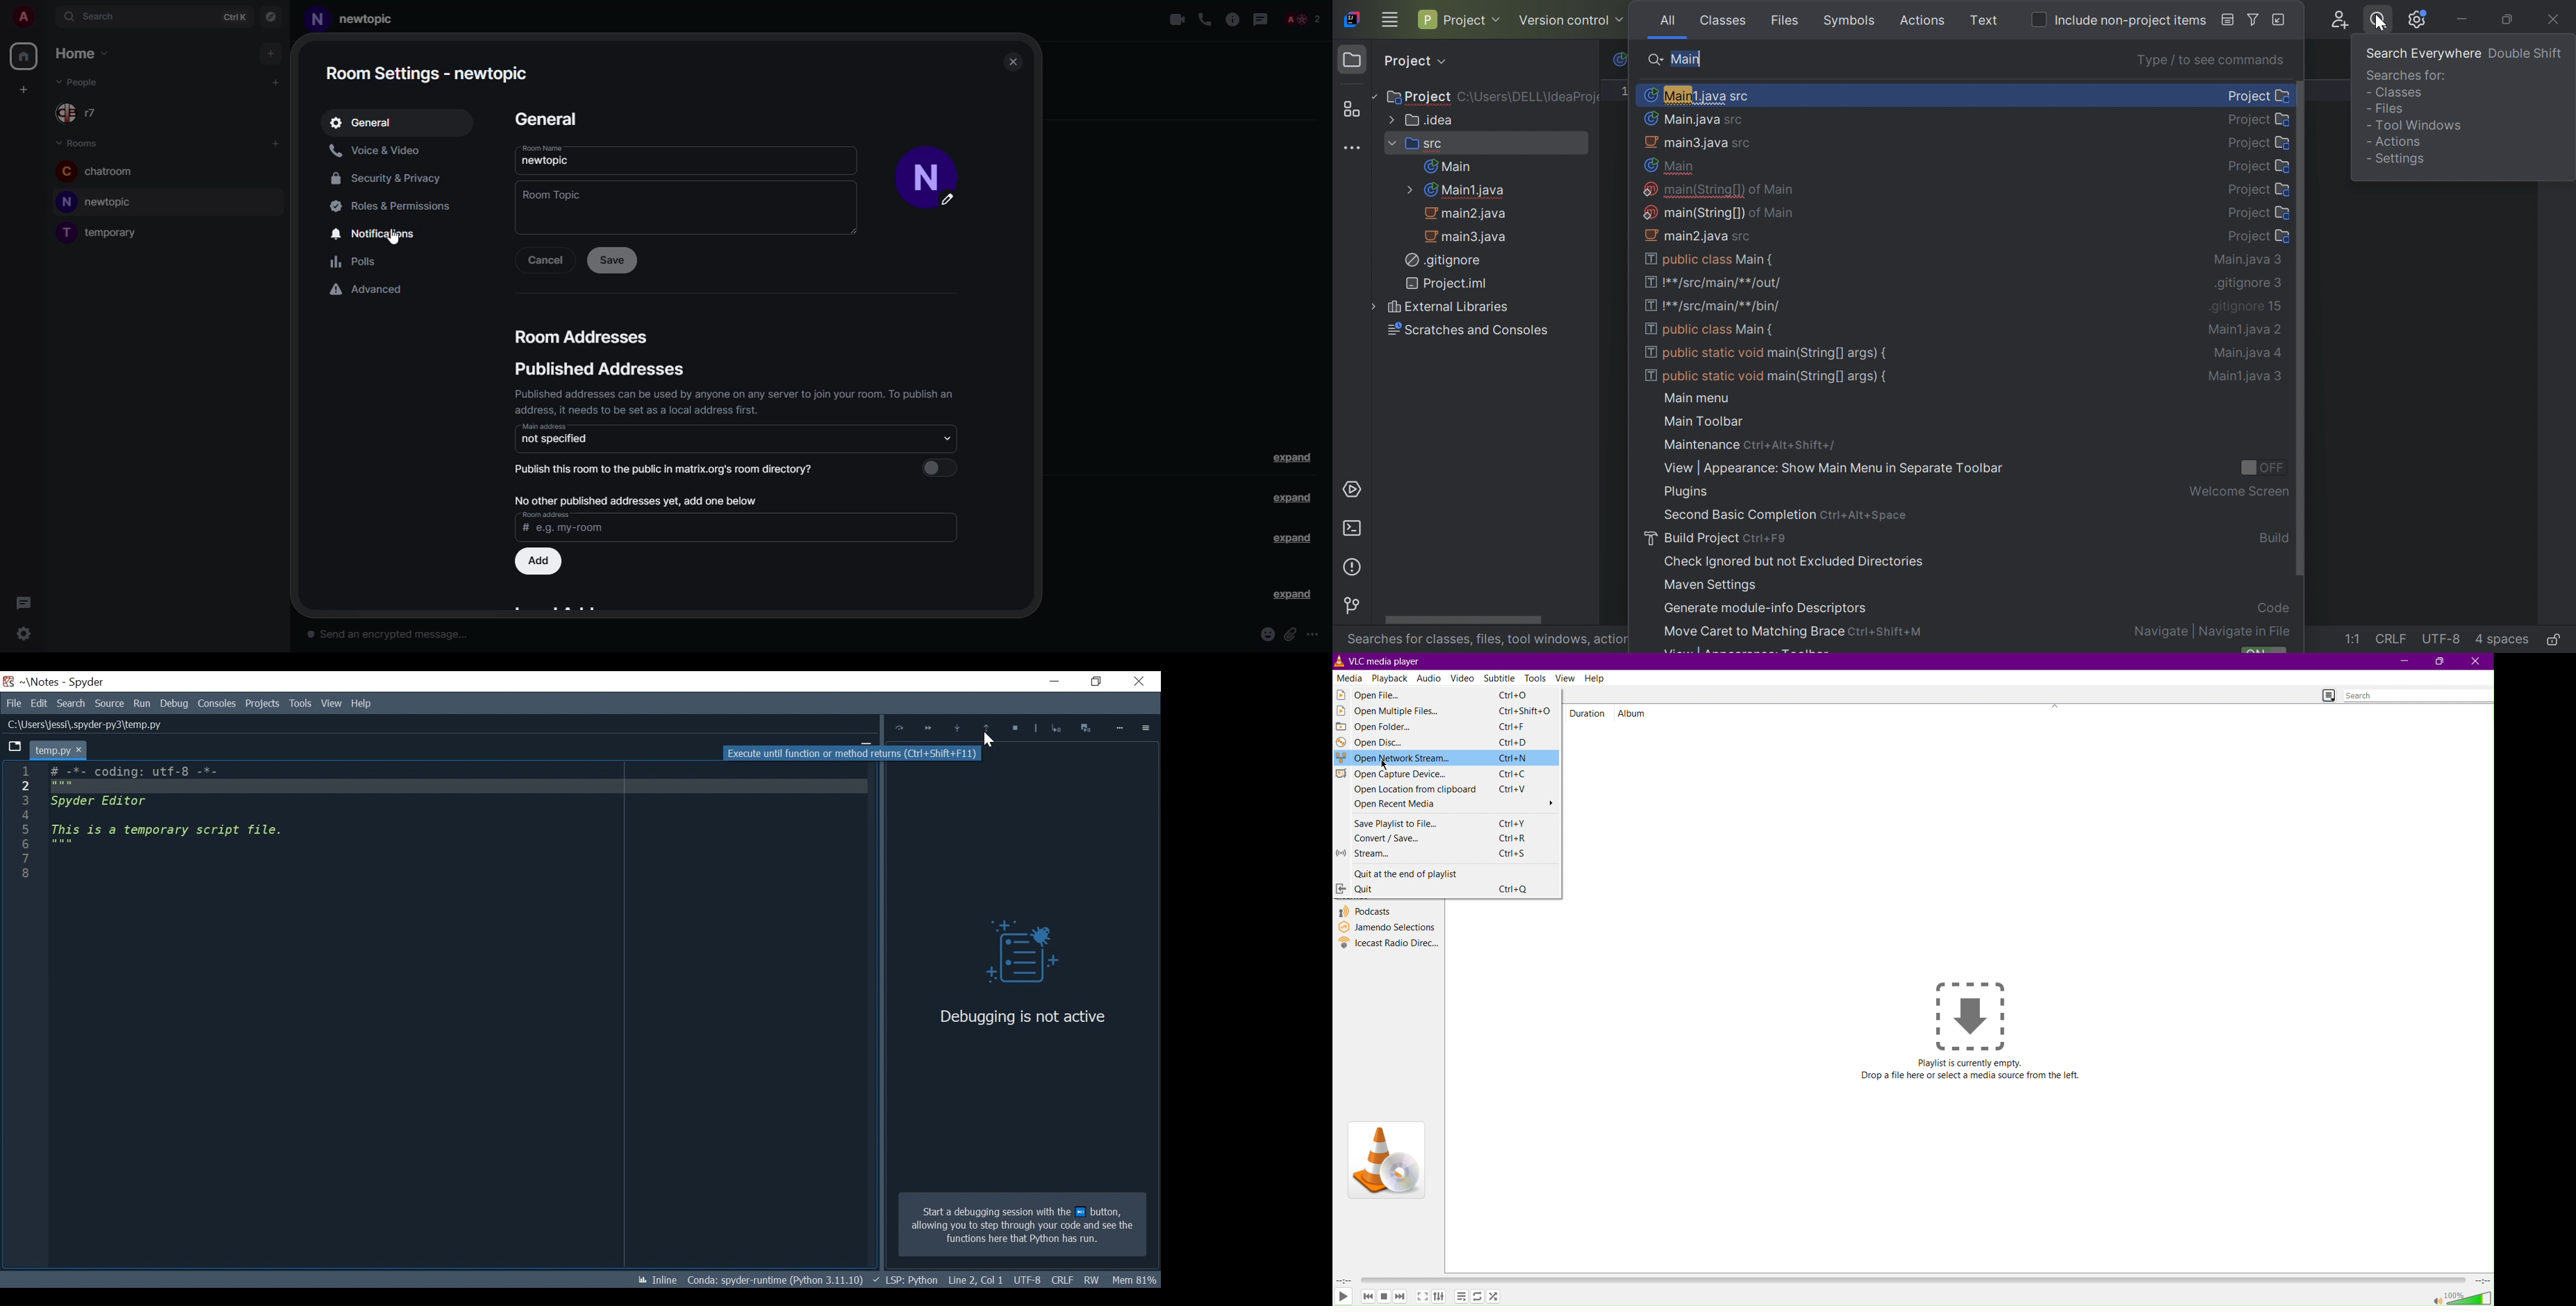  I want to click on Memory Usage, so click(1136, 1279).